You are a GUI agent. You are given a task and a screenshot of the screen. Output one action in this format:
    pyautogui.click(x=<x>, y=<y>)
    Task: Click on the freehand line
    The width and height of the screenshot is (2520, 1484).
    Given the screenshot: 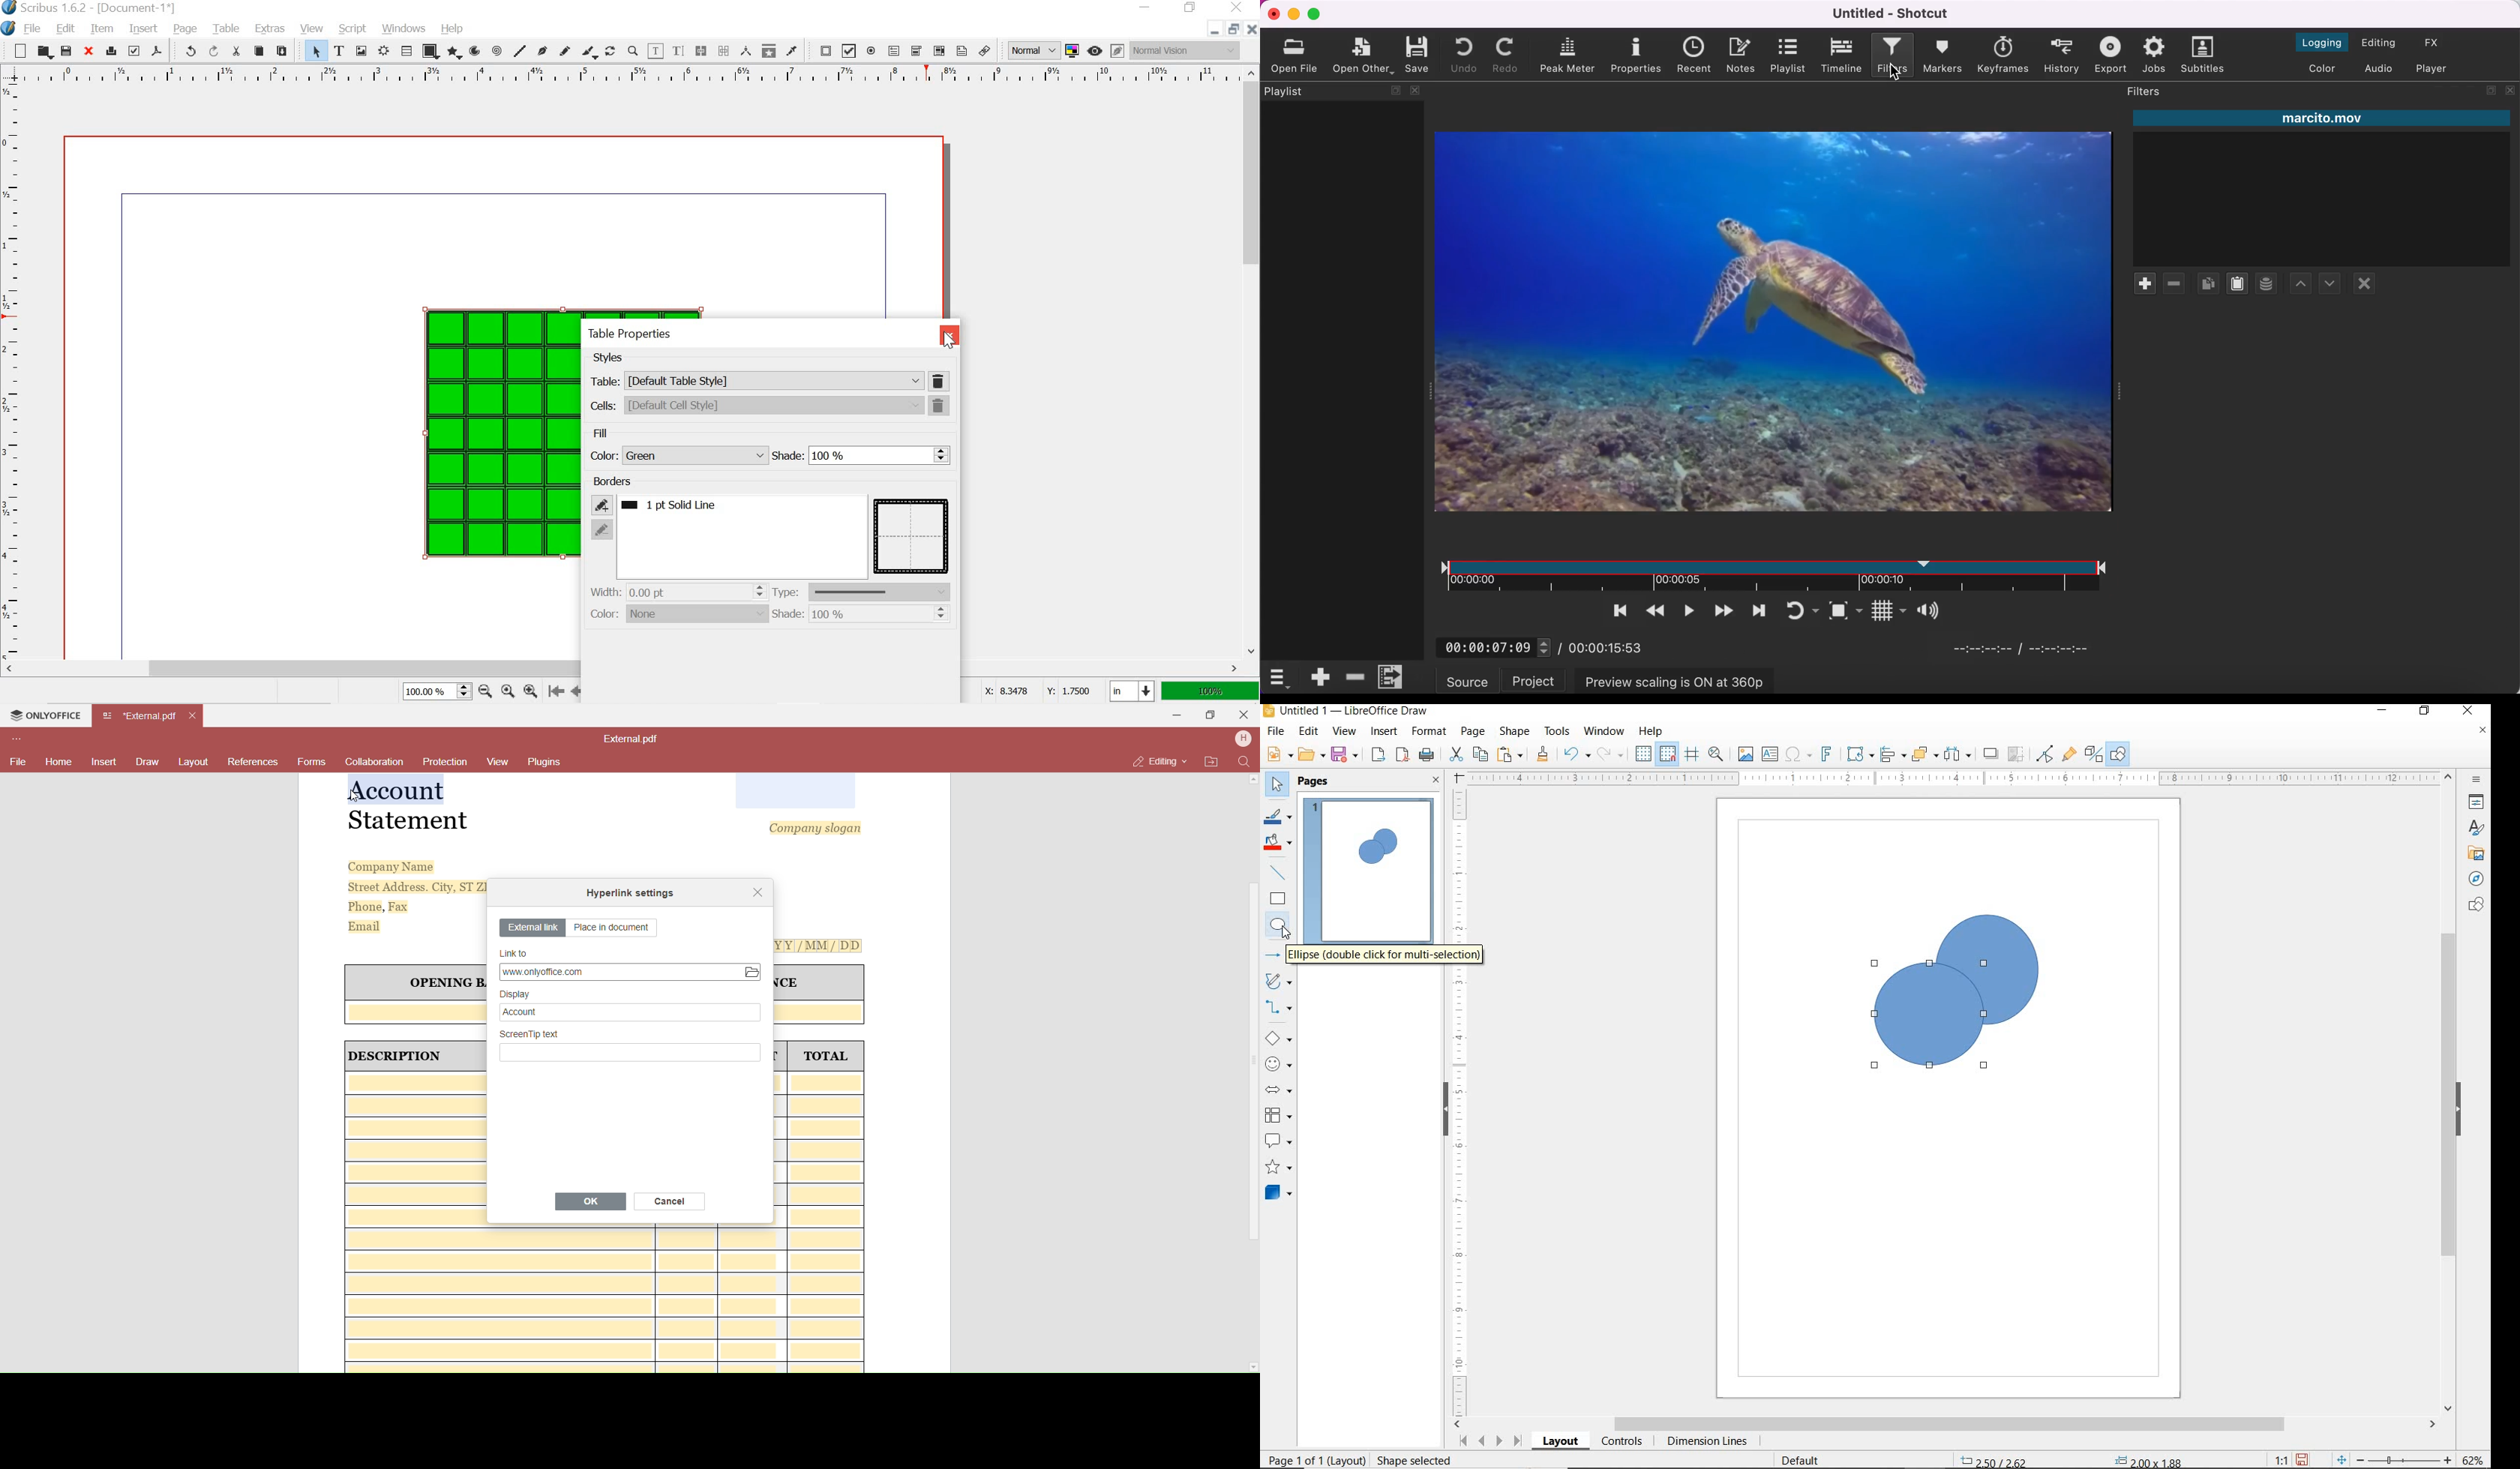 What is the action you would take?
    pyautogui.click(x=566, y=50)
    